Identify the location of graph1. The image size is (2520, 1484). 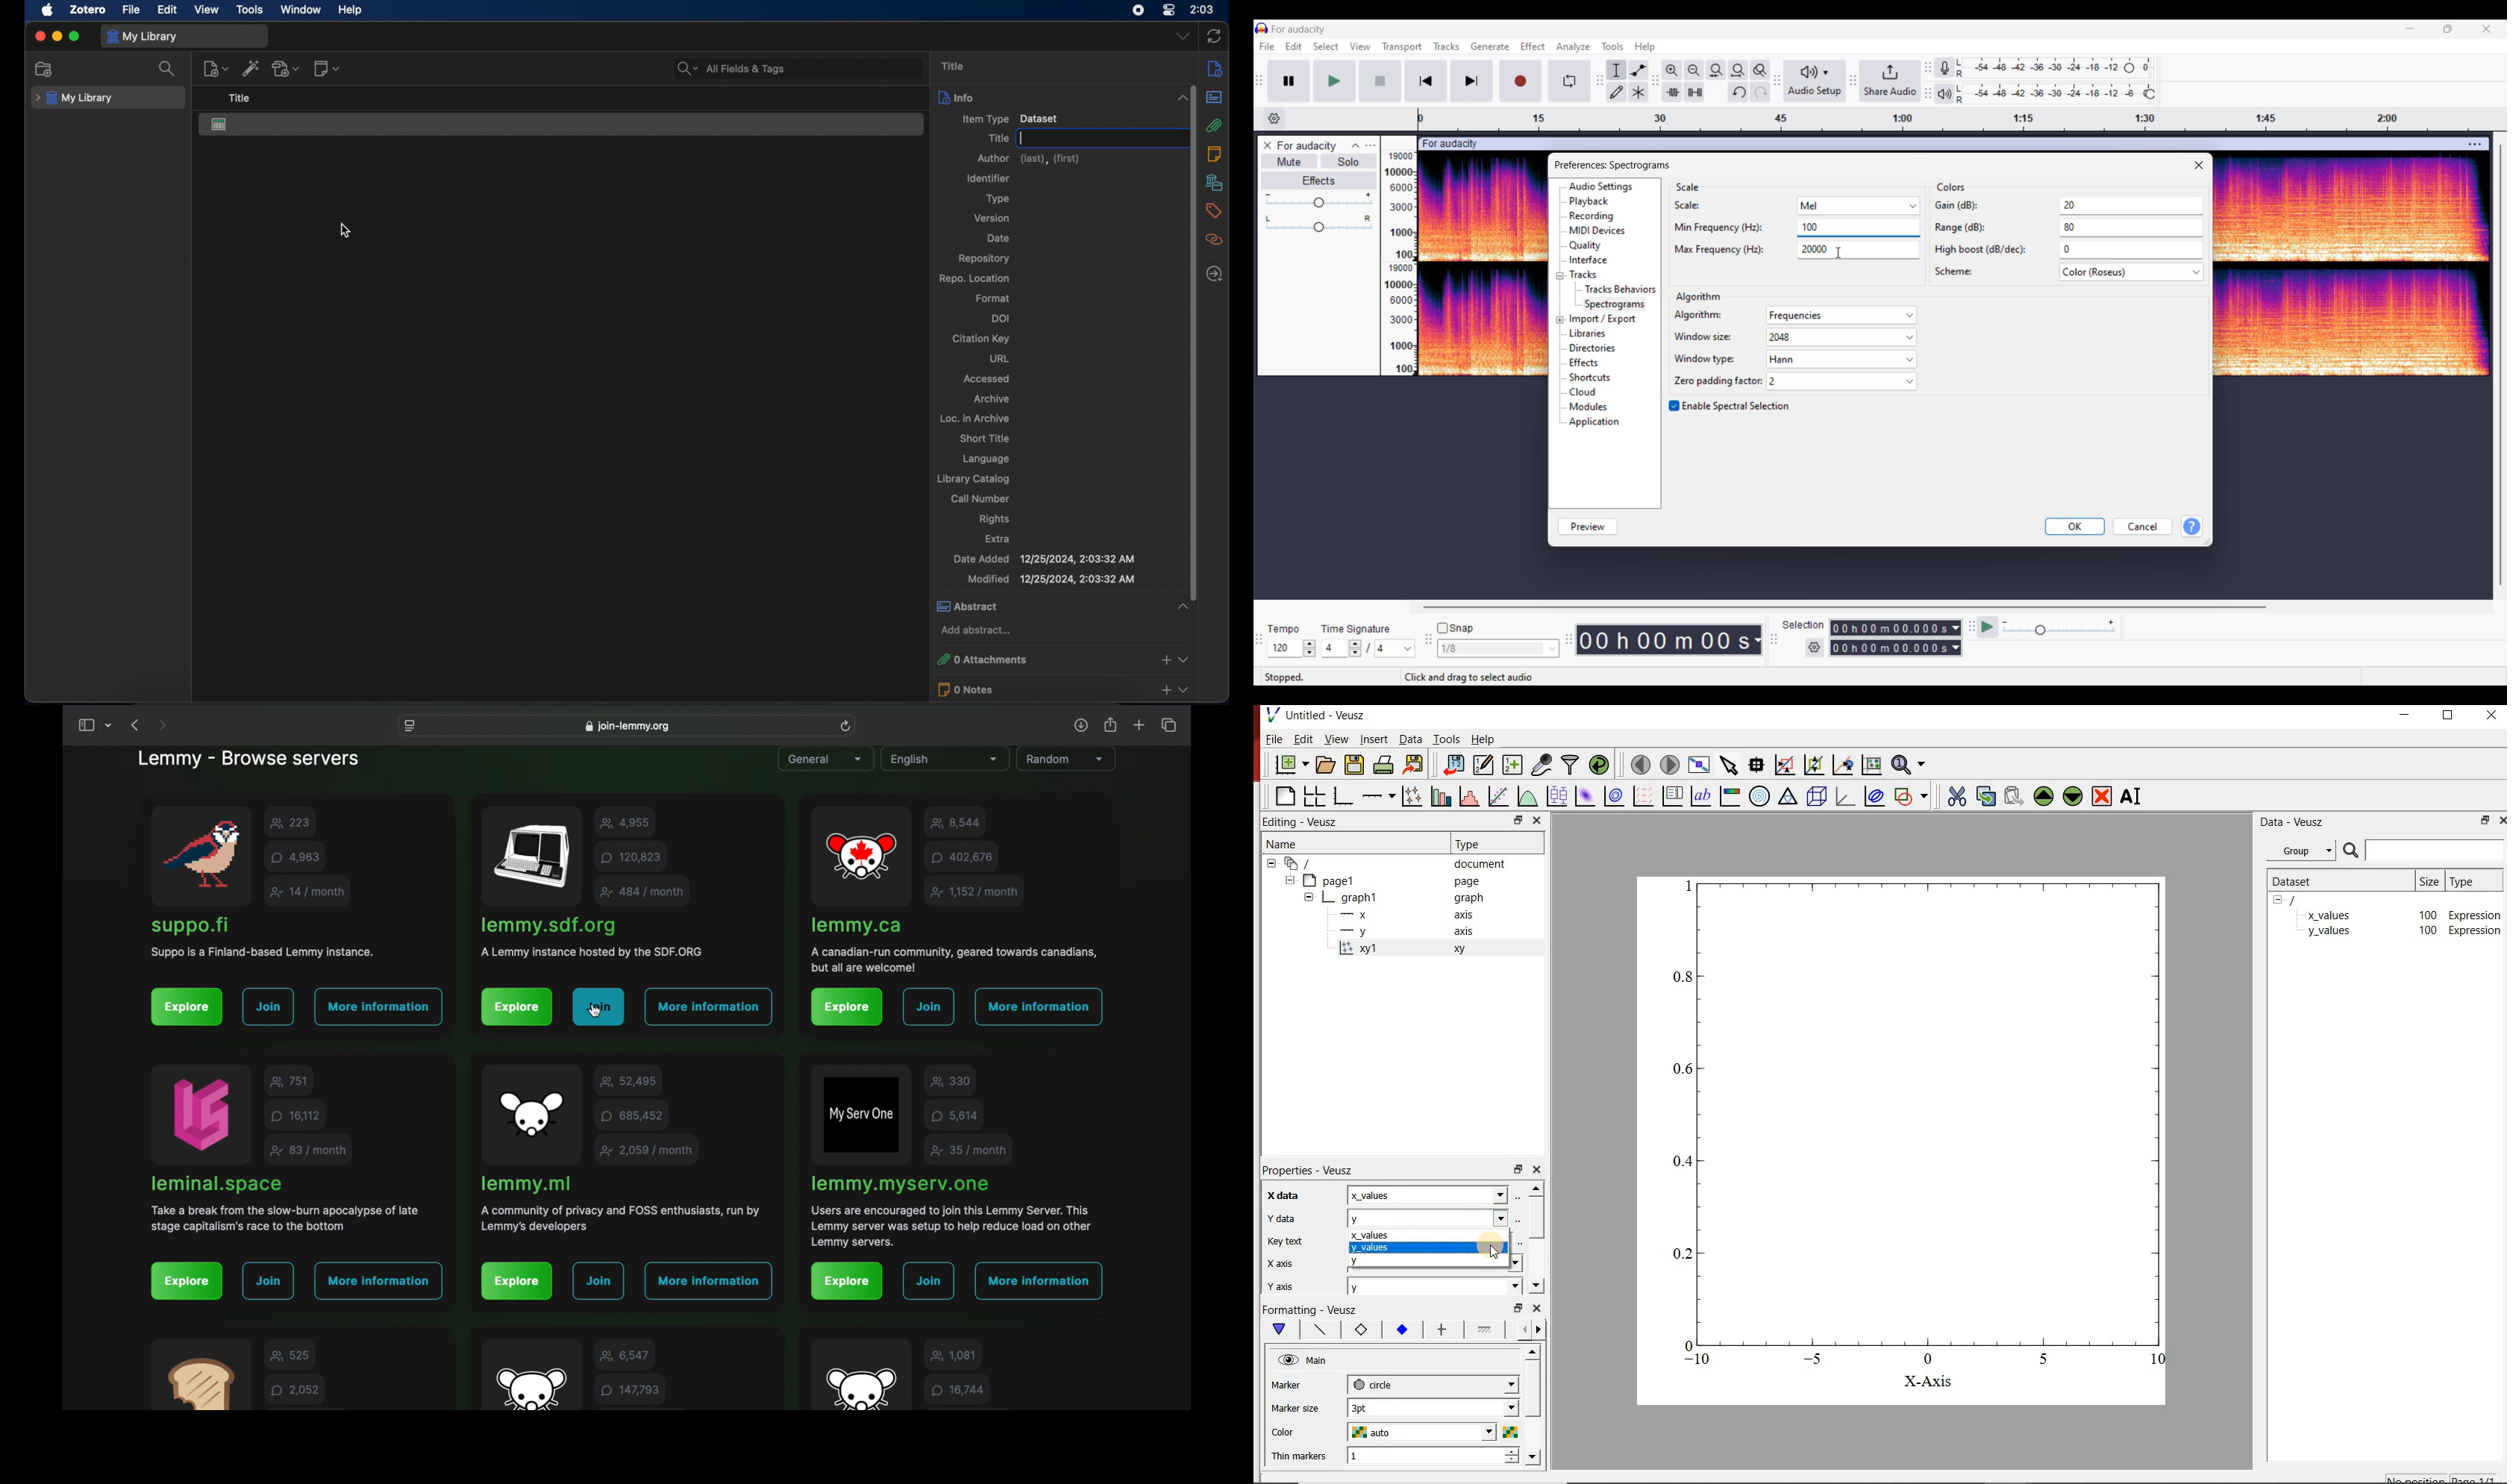
(1361, 897).